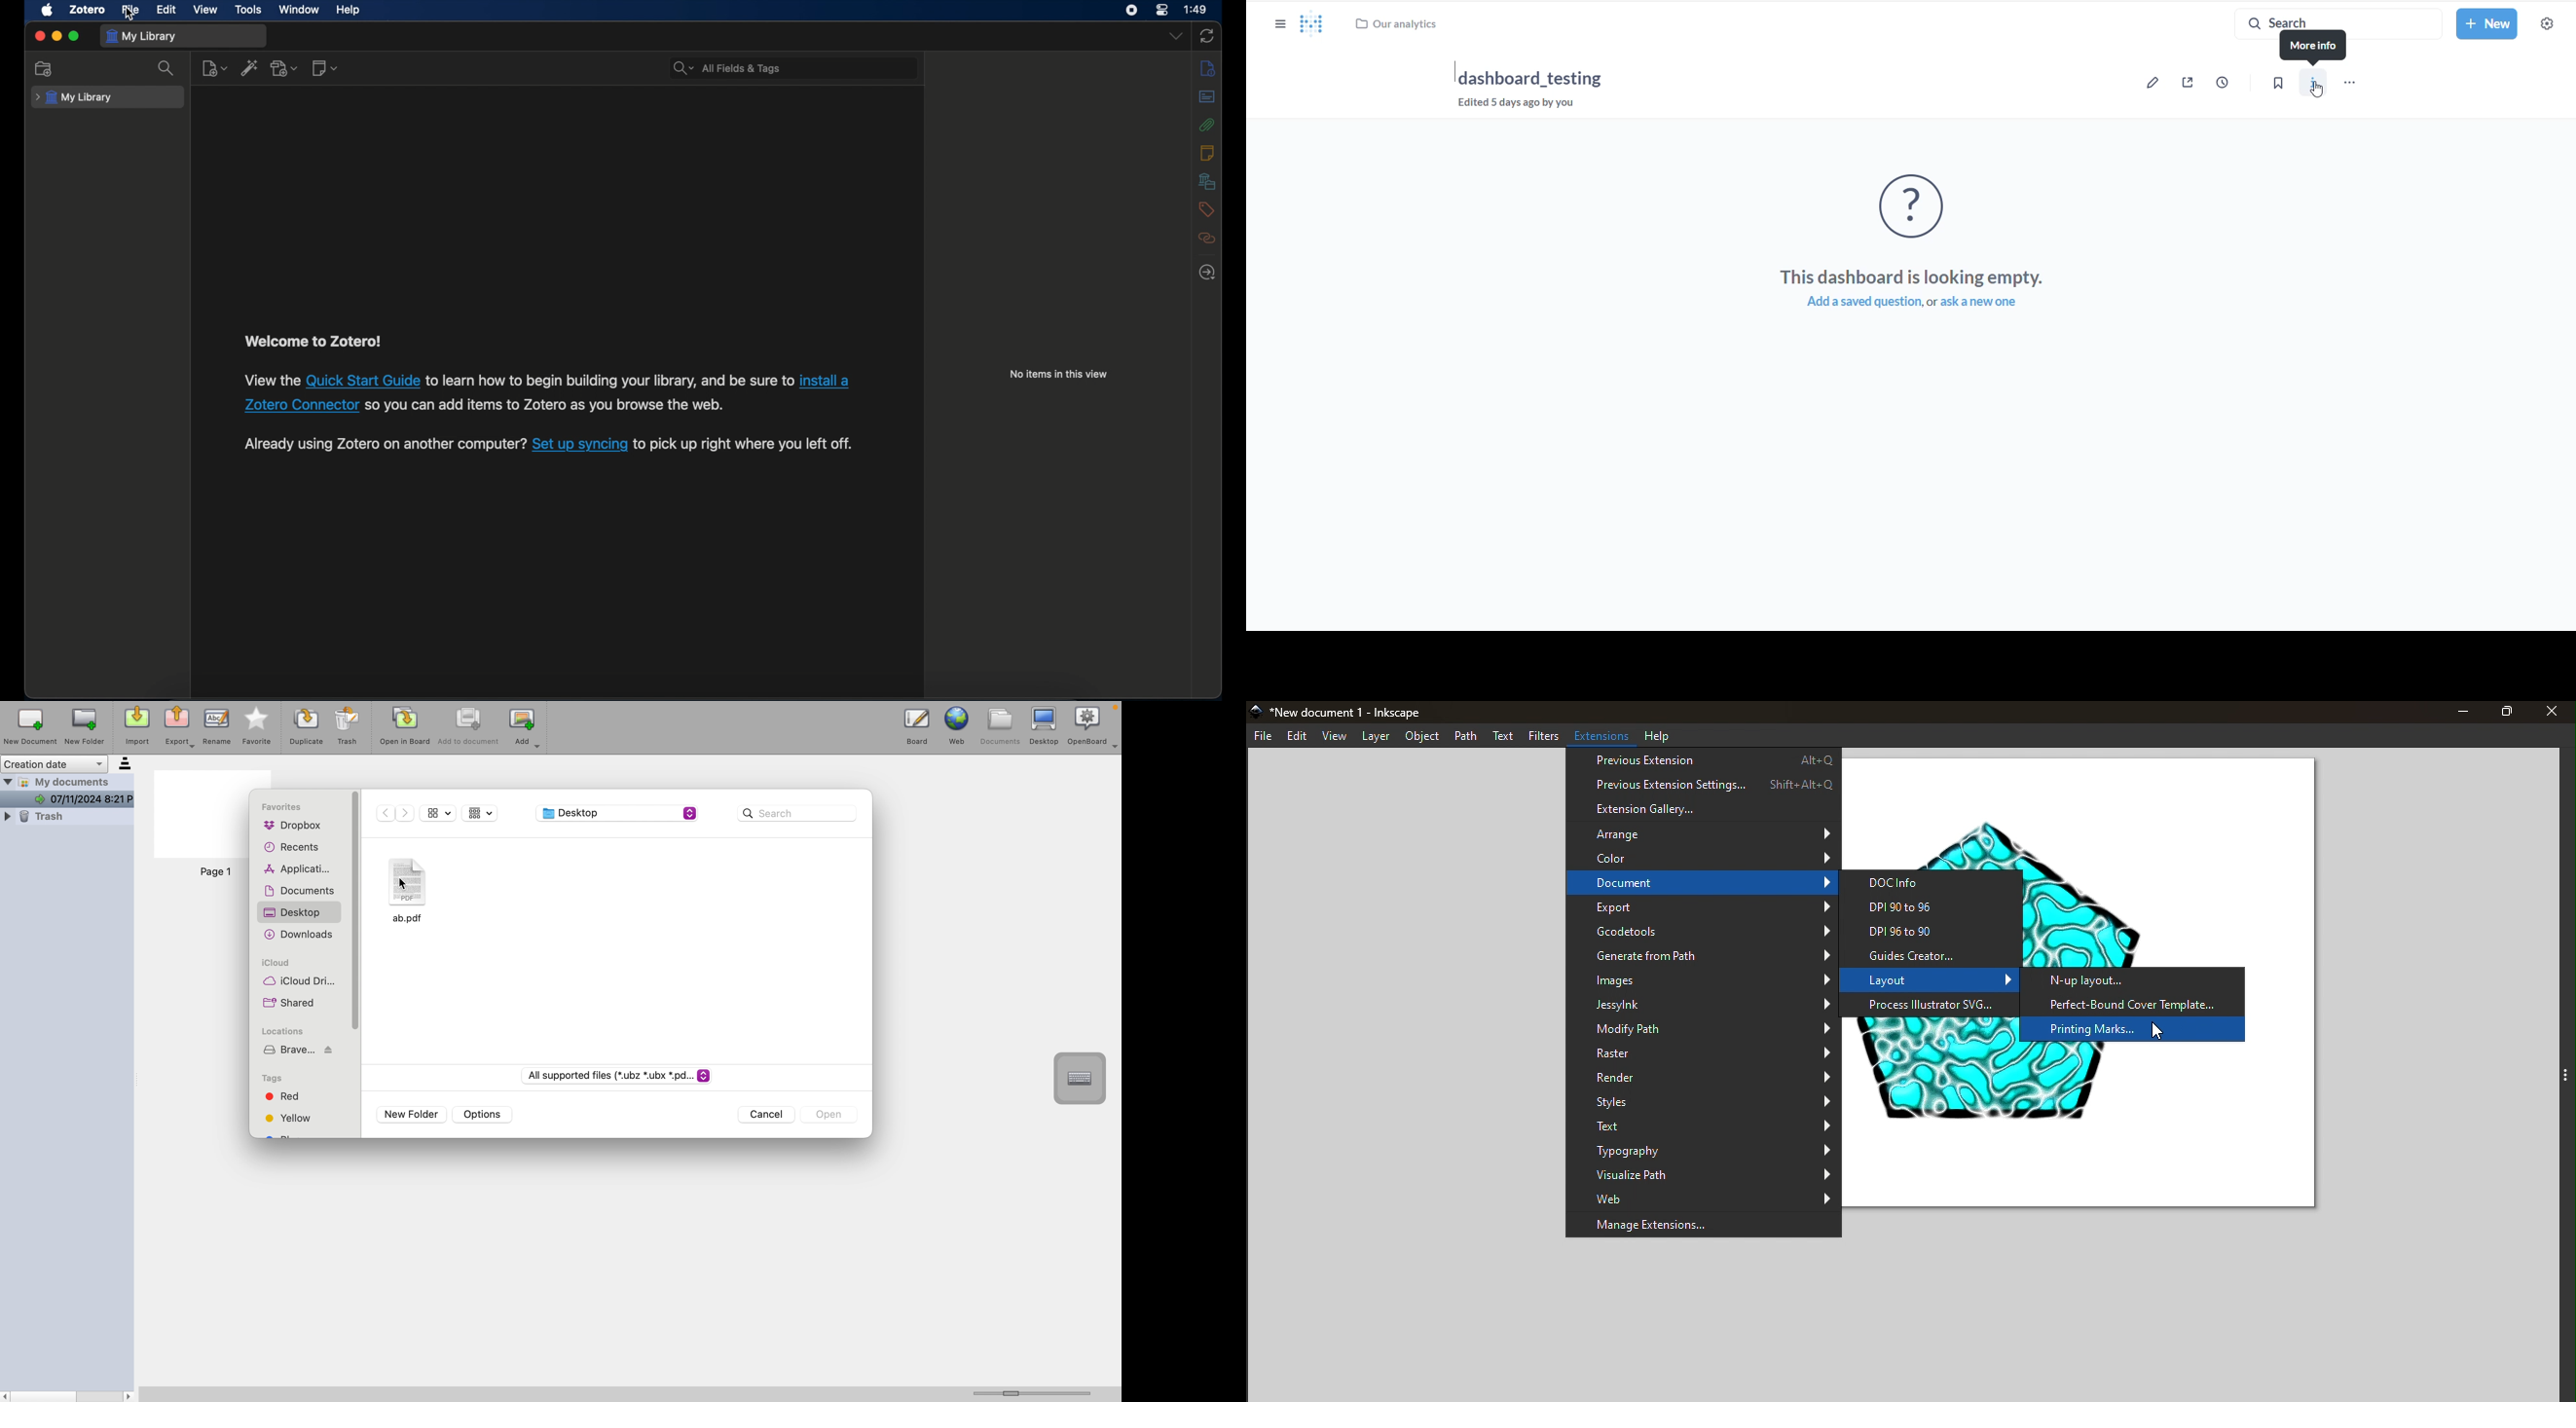 The image size is (2576, 1428). I want to click on my library, so click(73, 98).